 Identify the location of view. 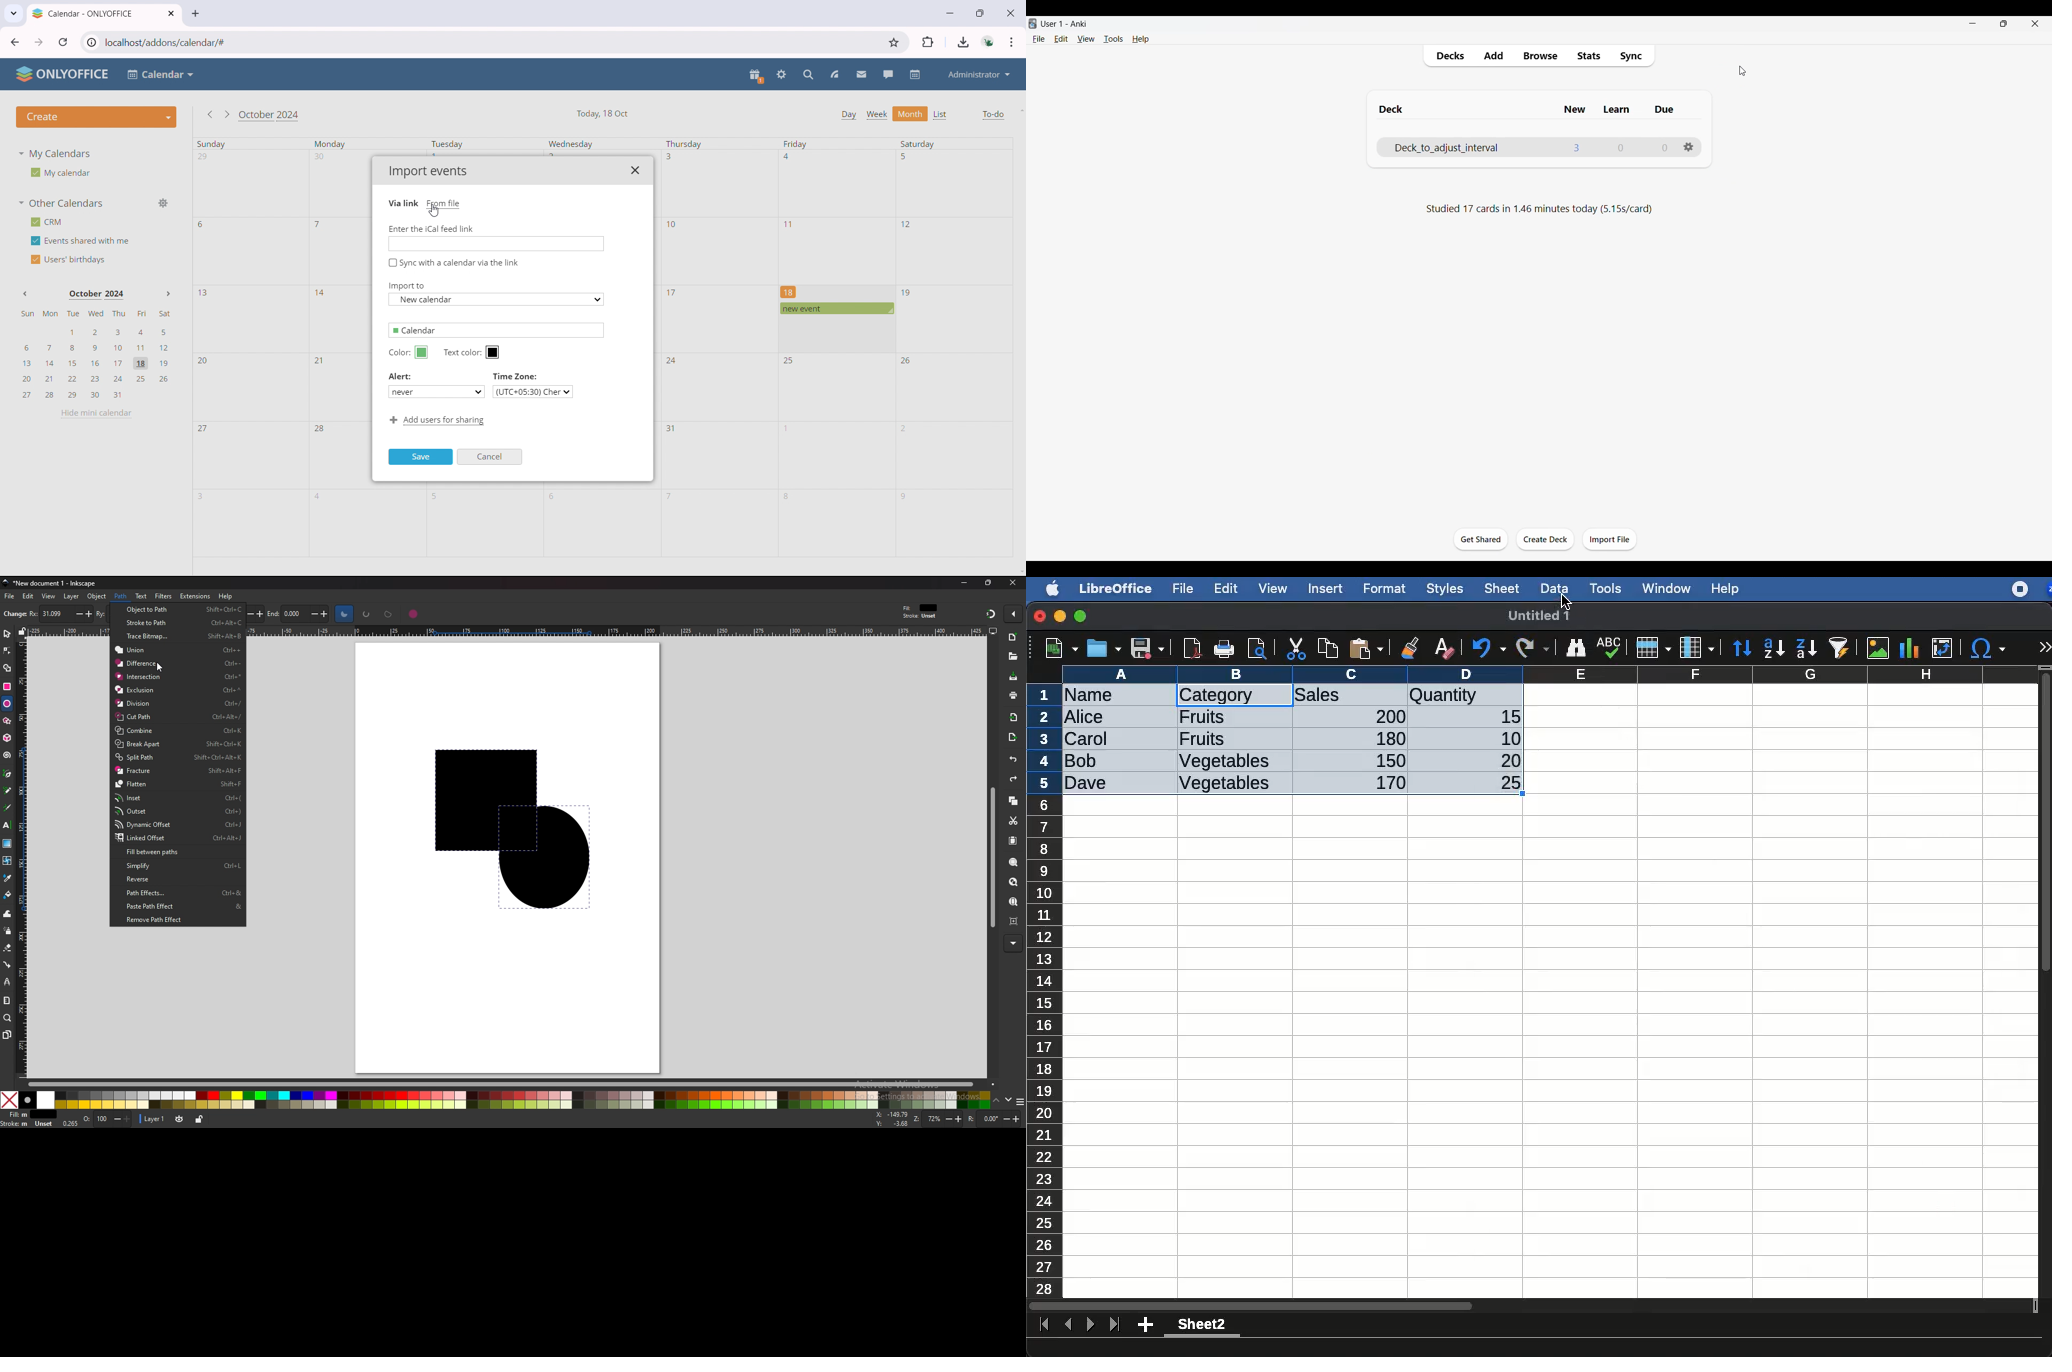
(1273, 588).